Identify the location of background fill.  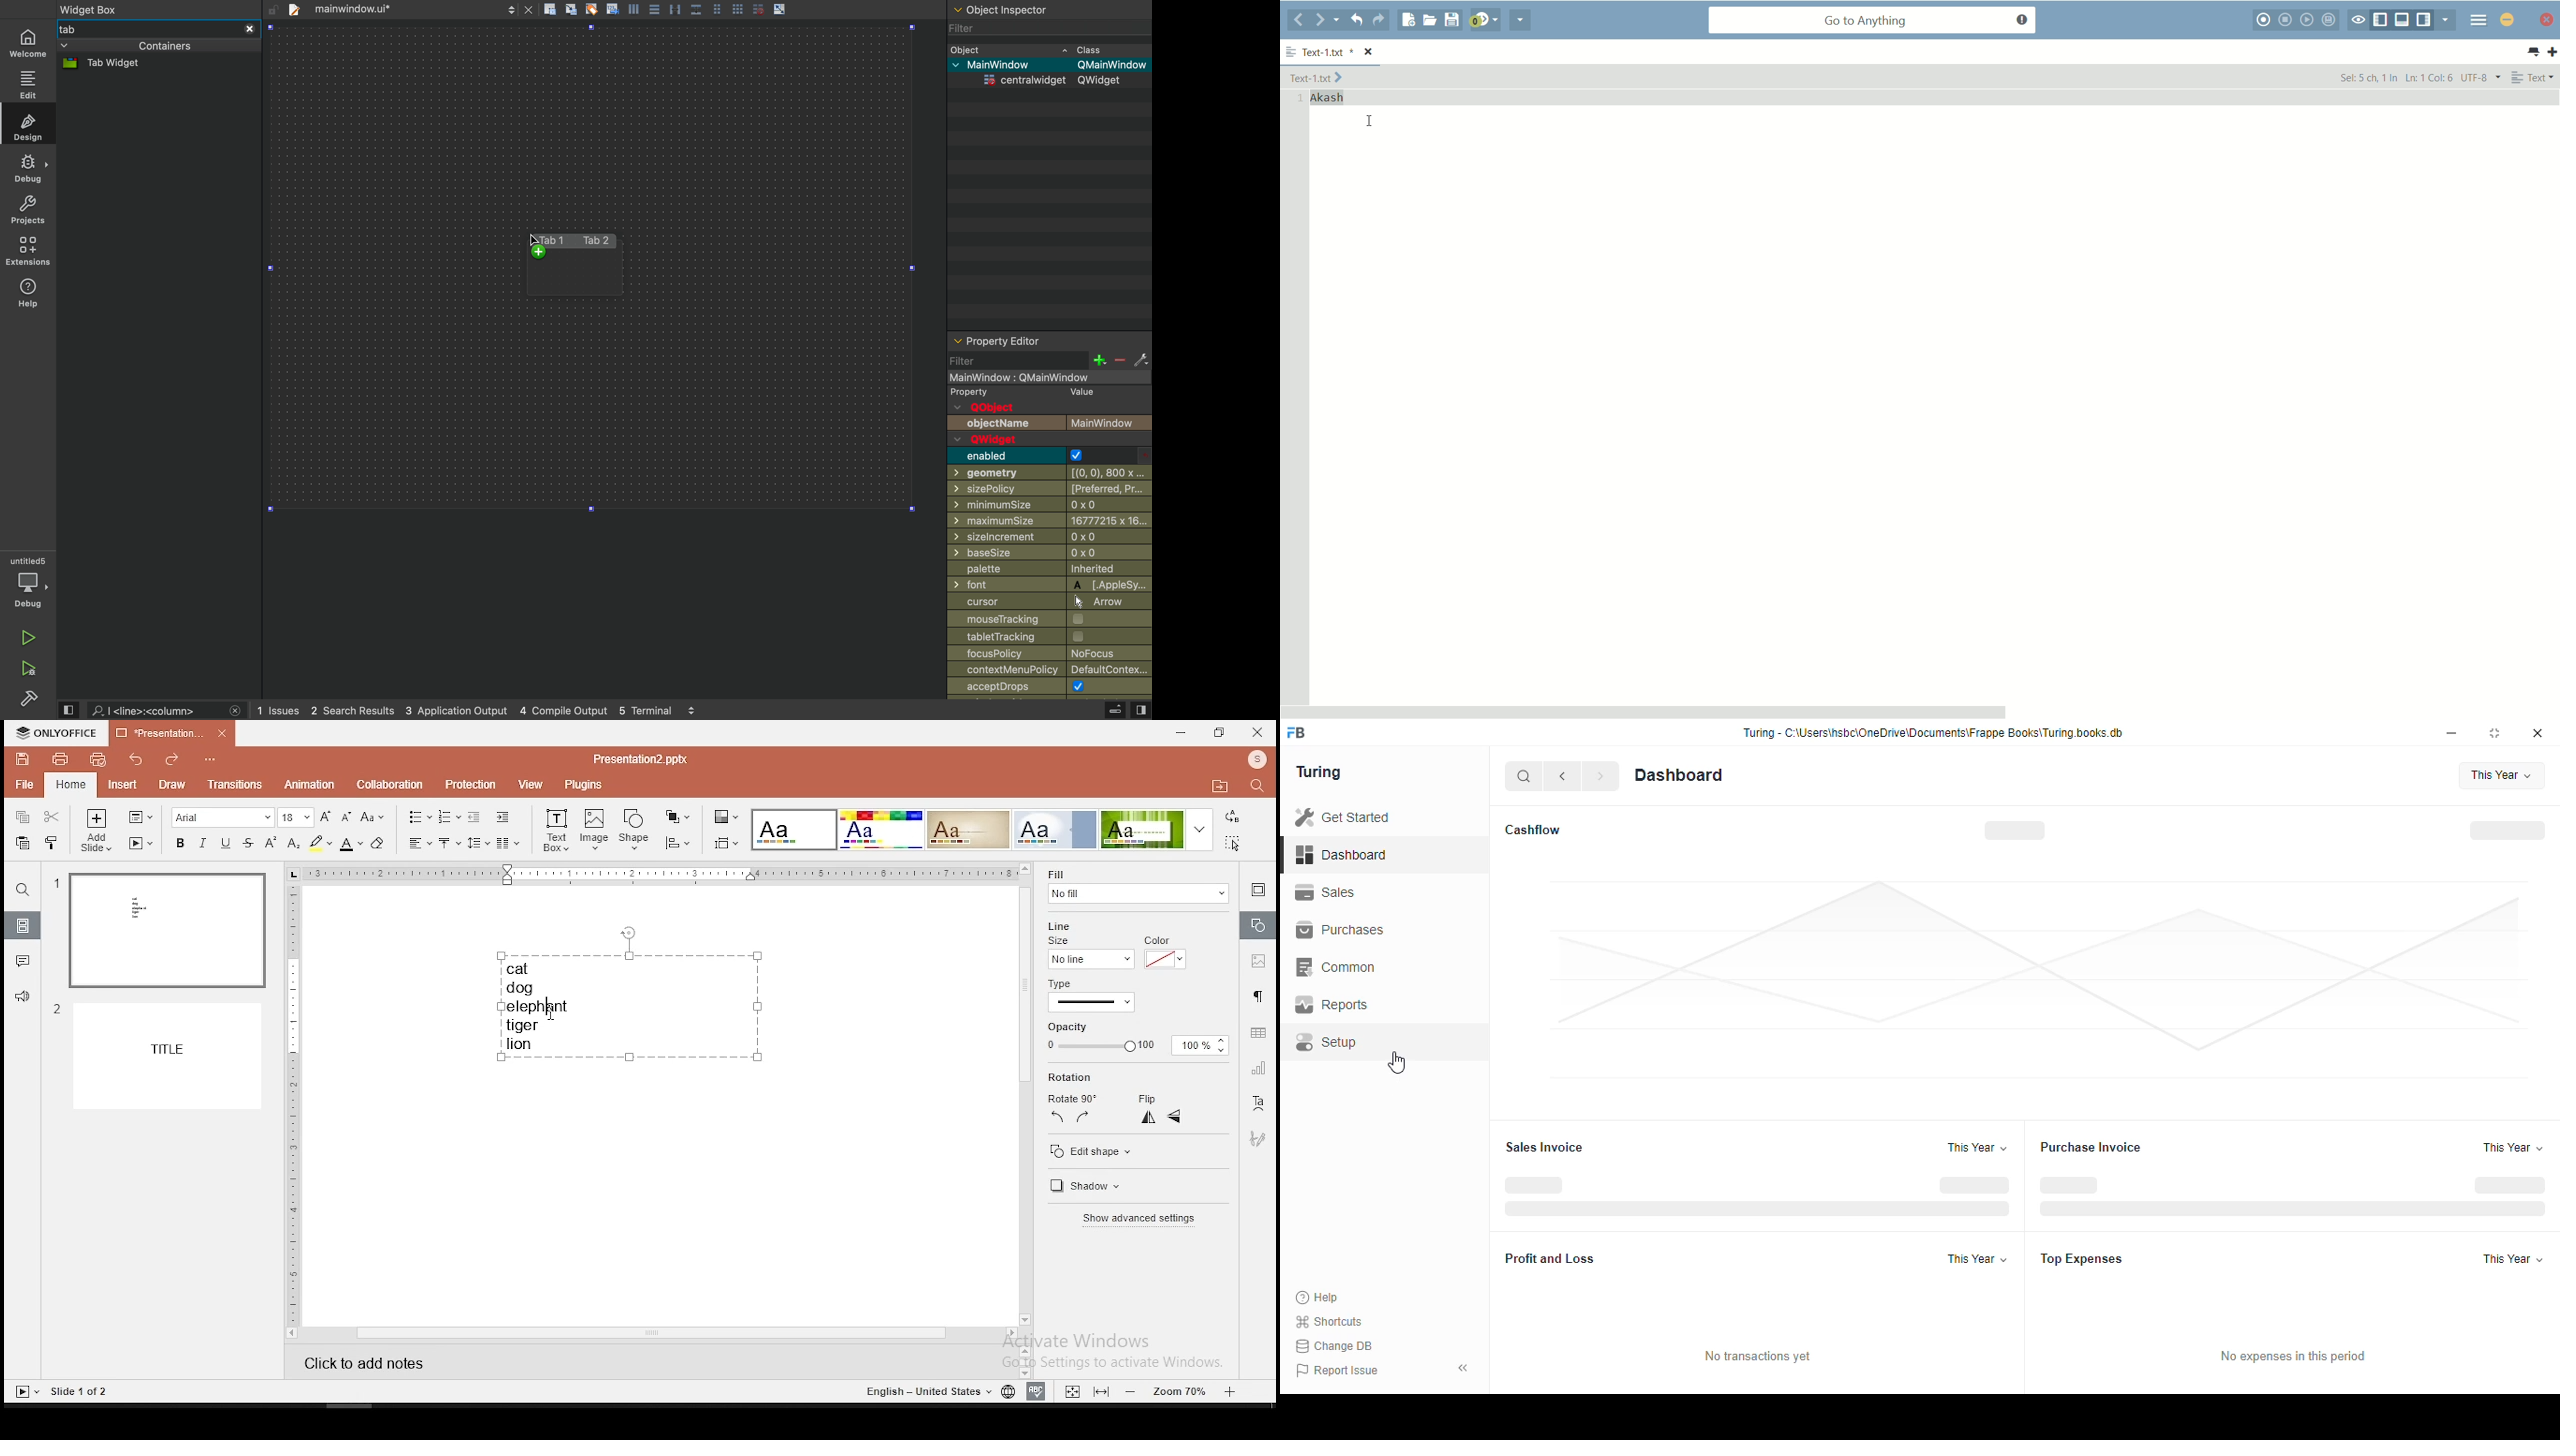
(1135, 888).